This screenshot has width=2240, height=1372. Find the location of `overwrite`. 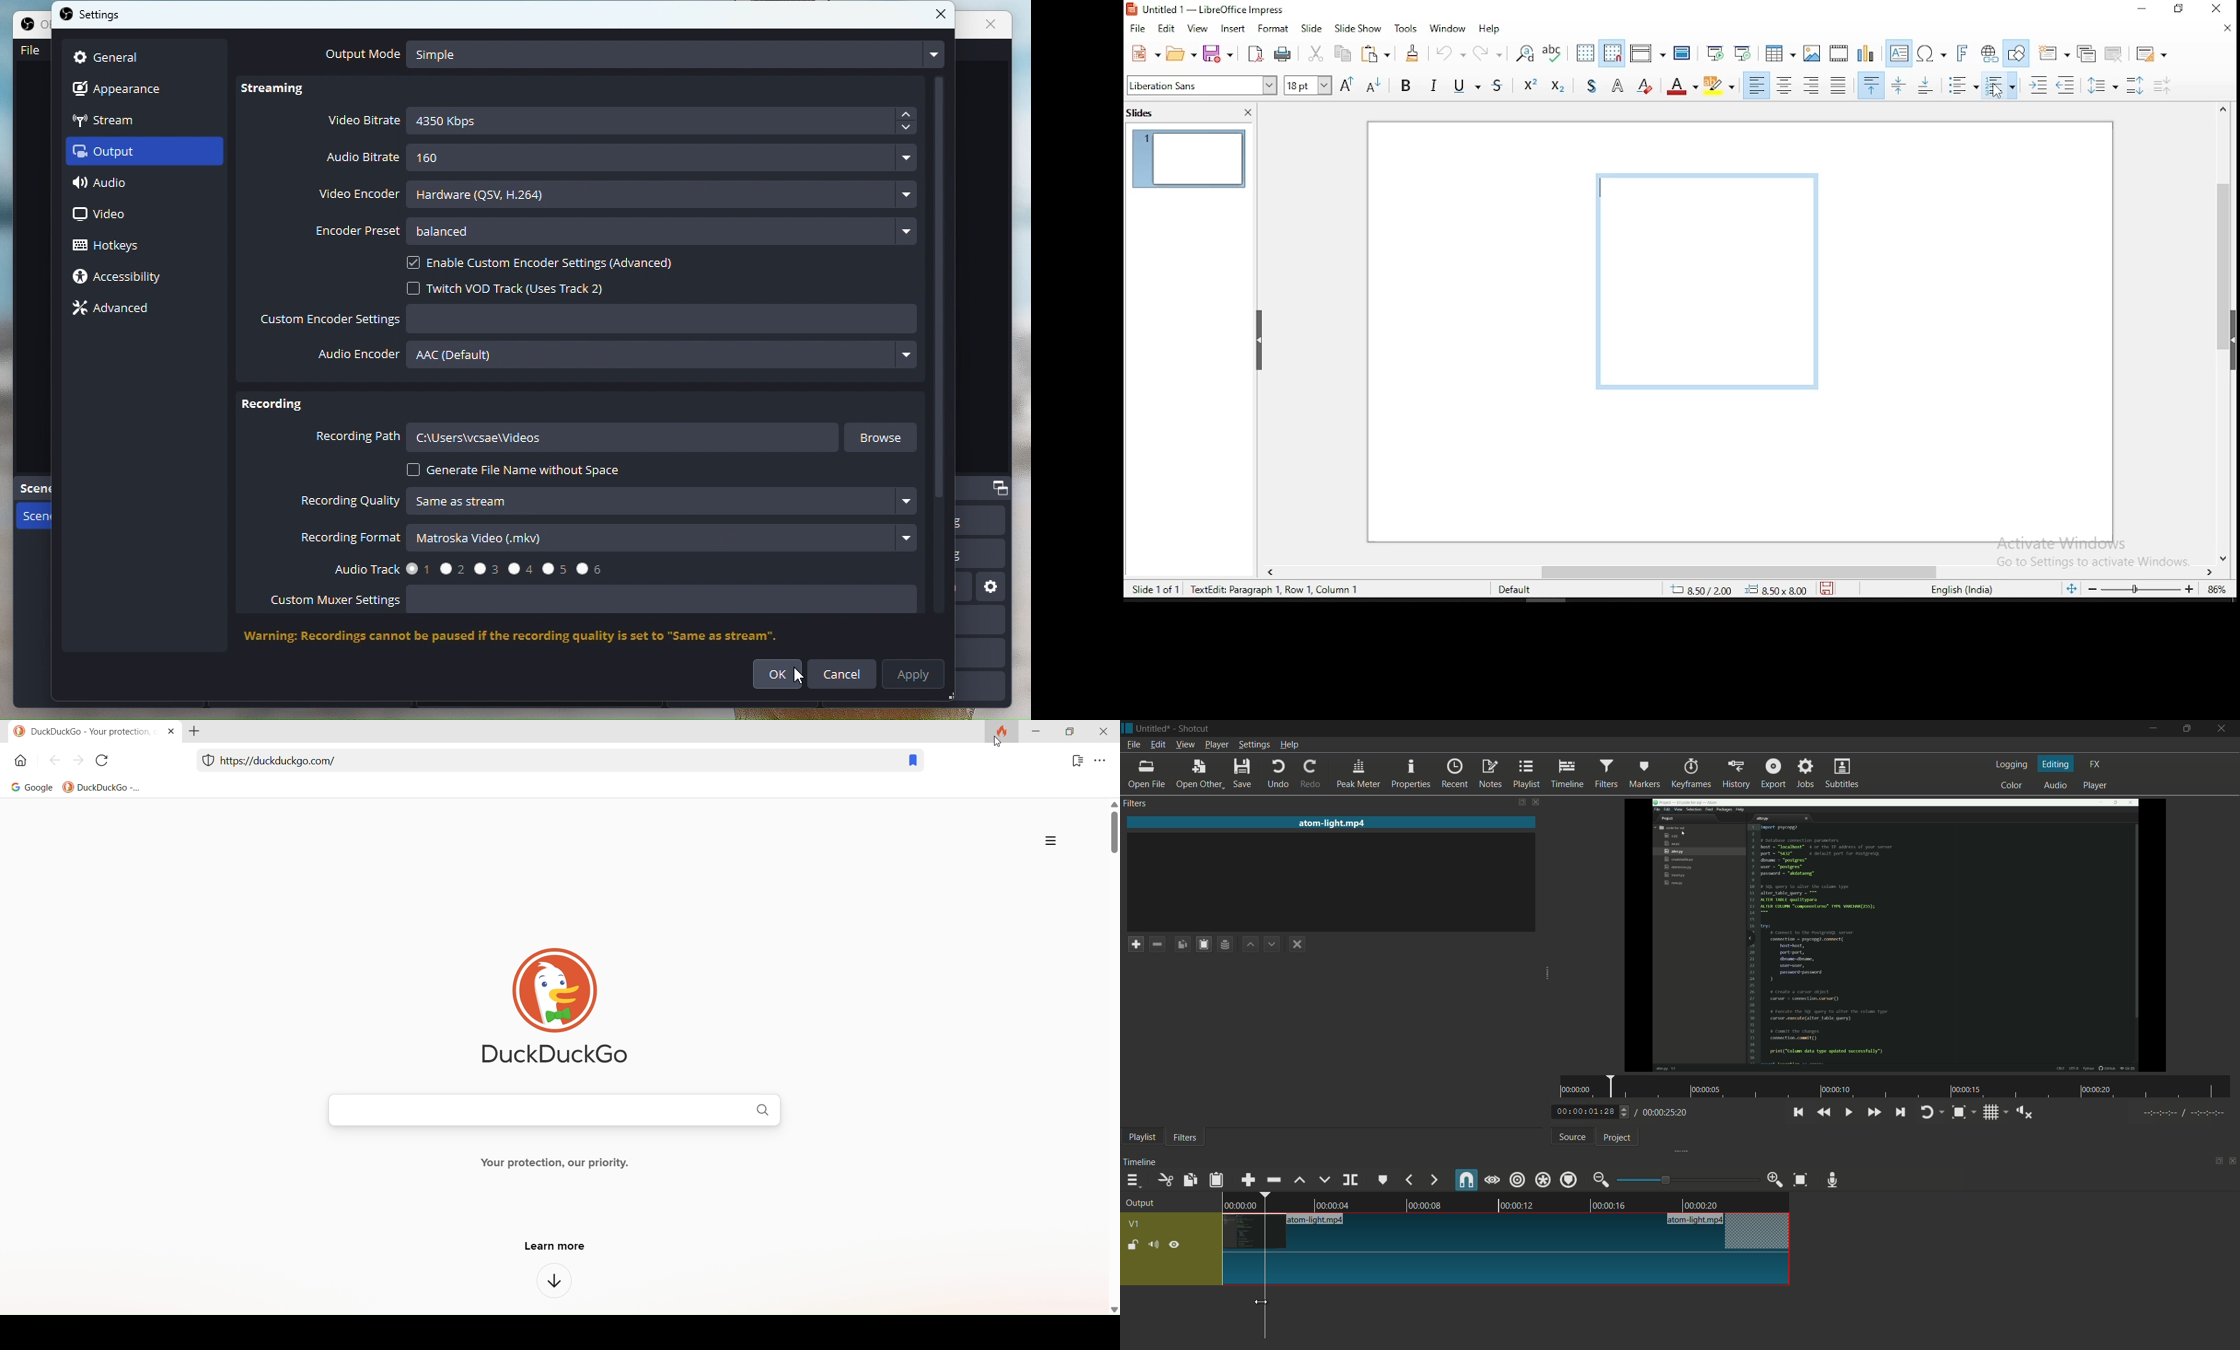

overwrite is located at coordinates (1324, 1180).